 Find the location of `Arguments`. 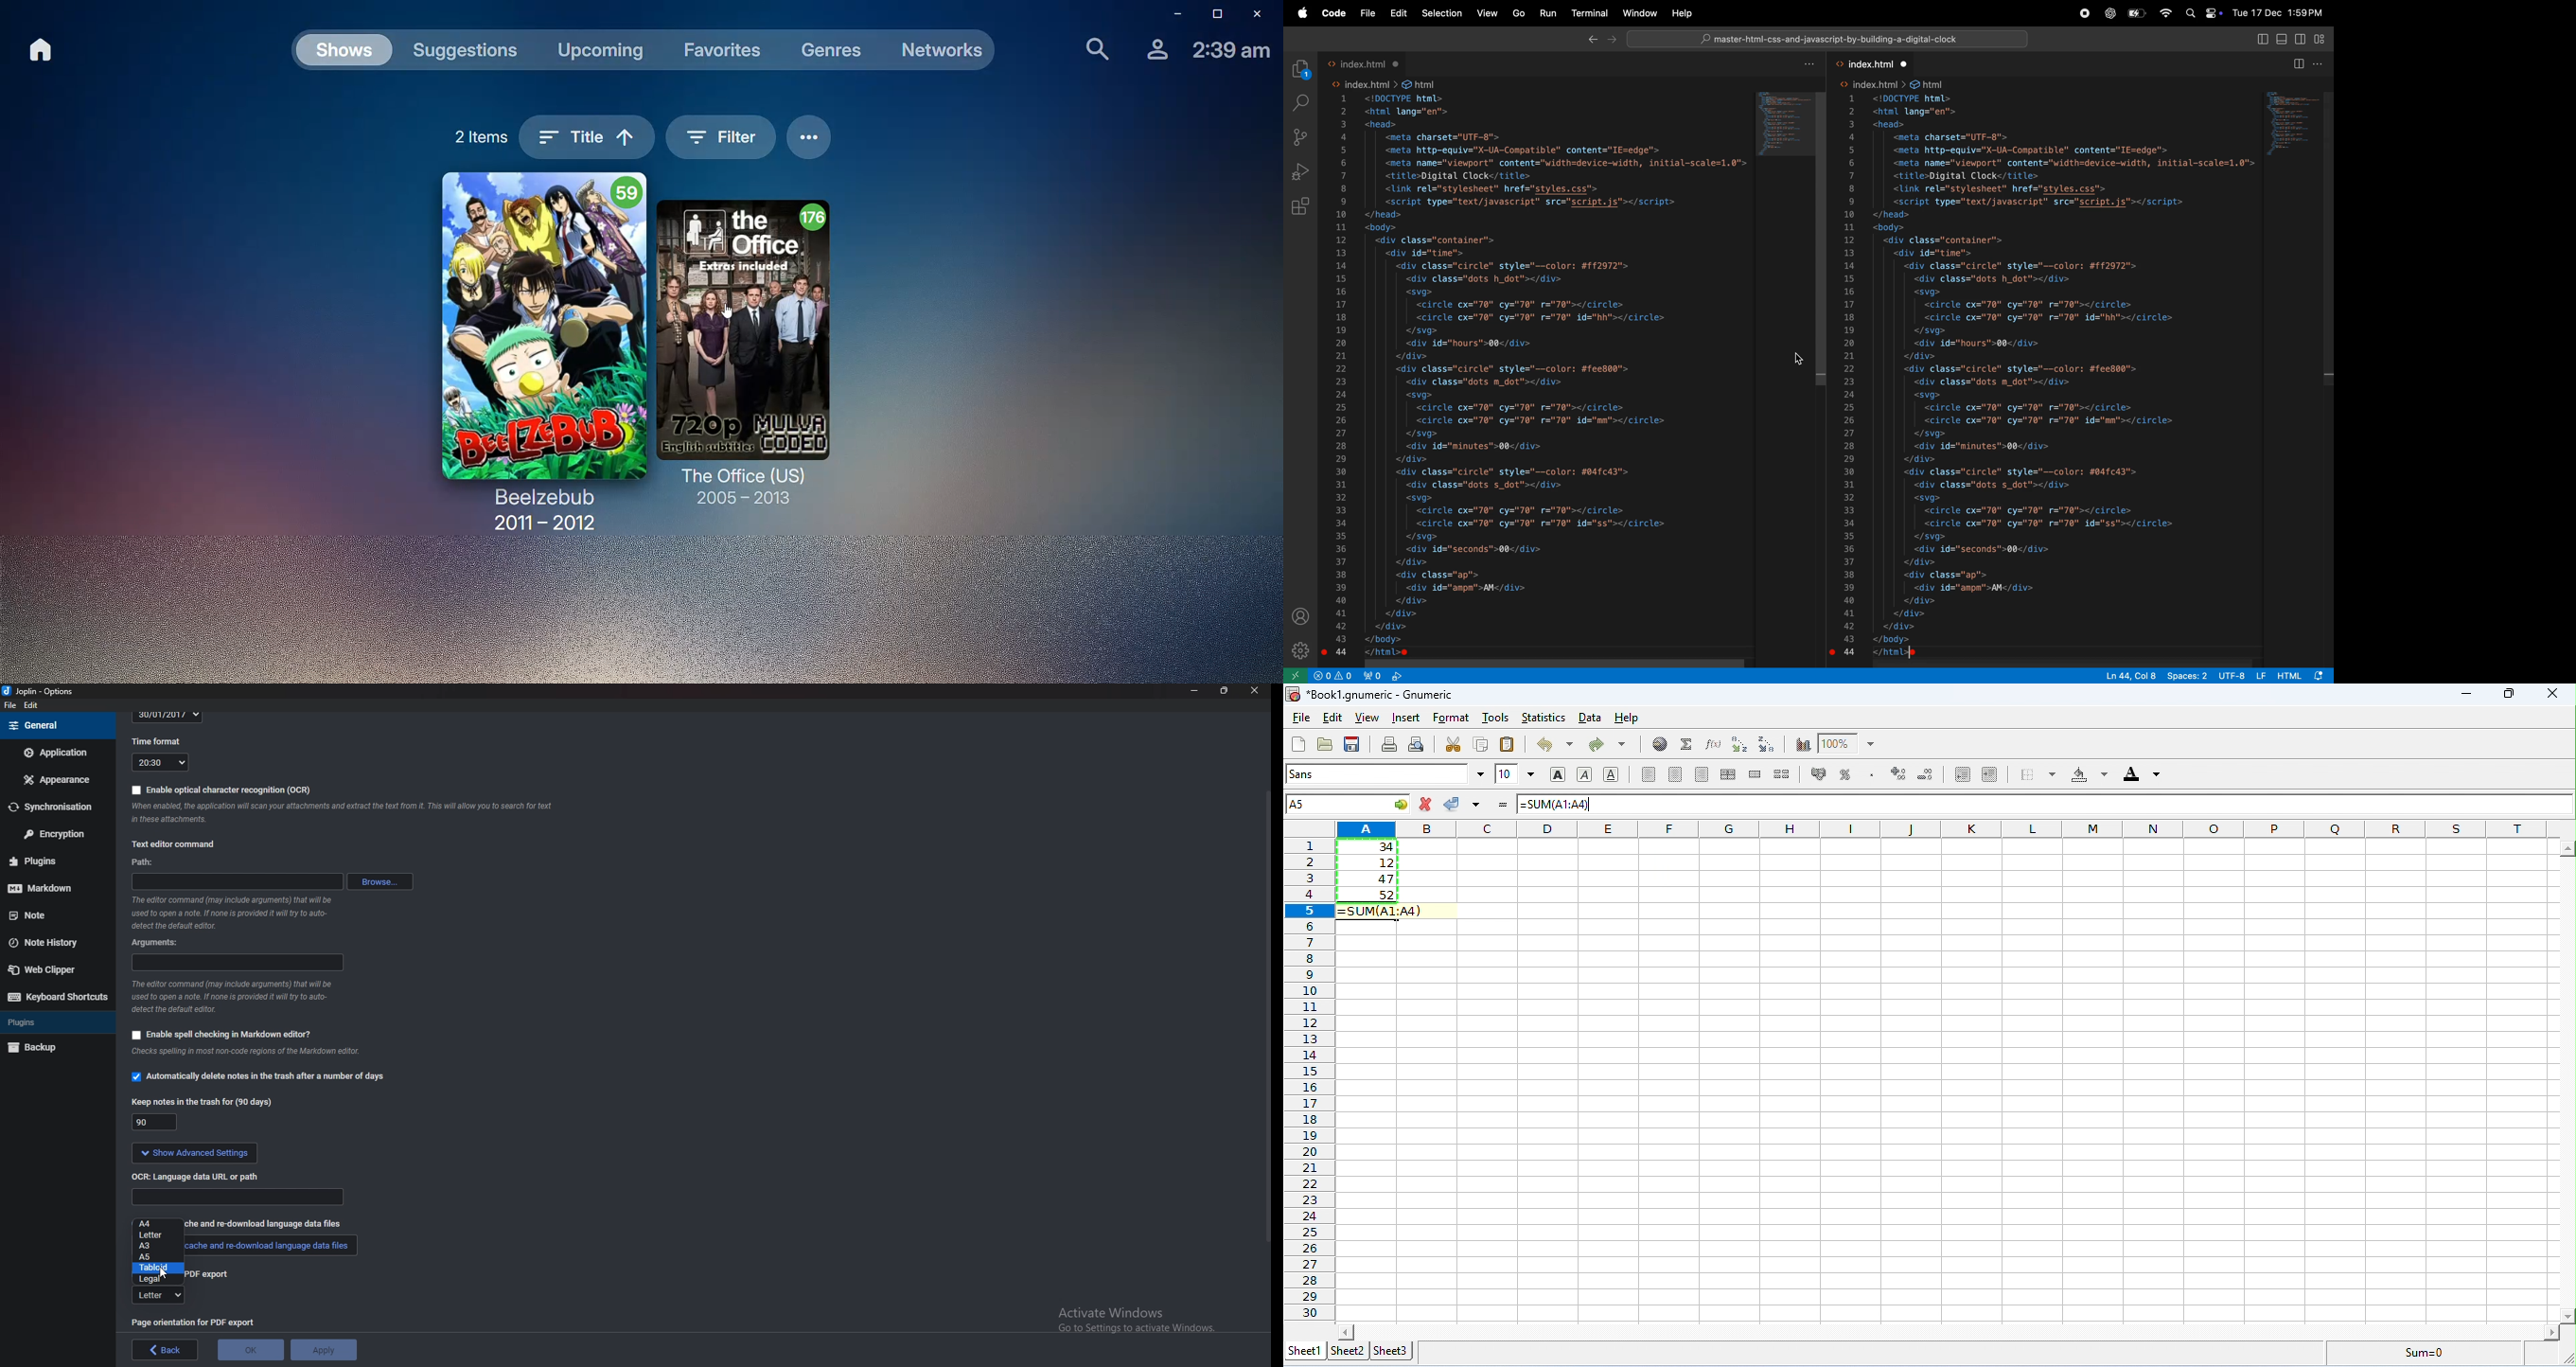

Arguments is located at coordinates (161, 943).